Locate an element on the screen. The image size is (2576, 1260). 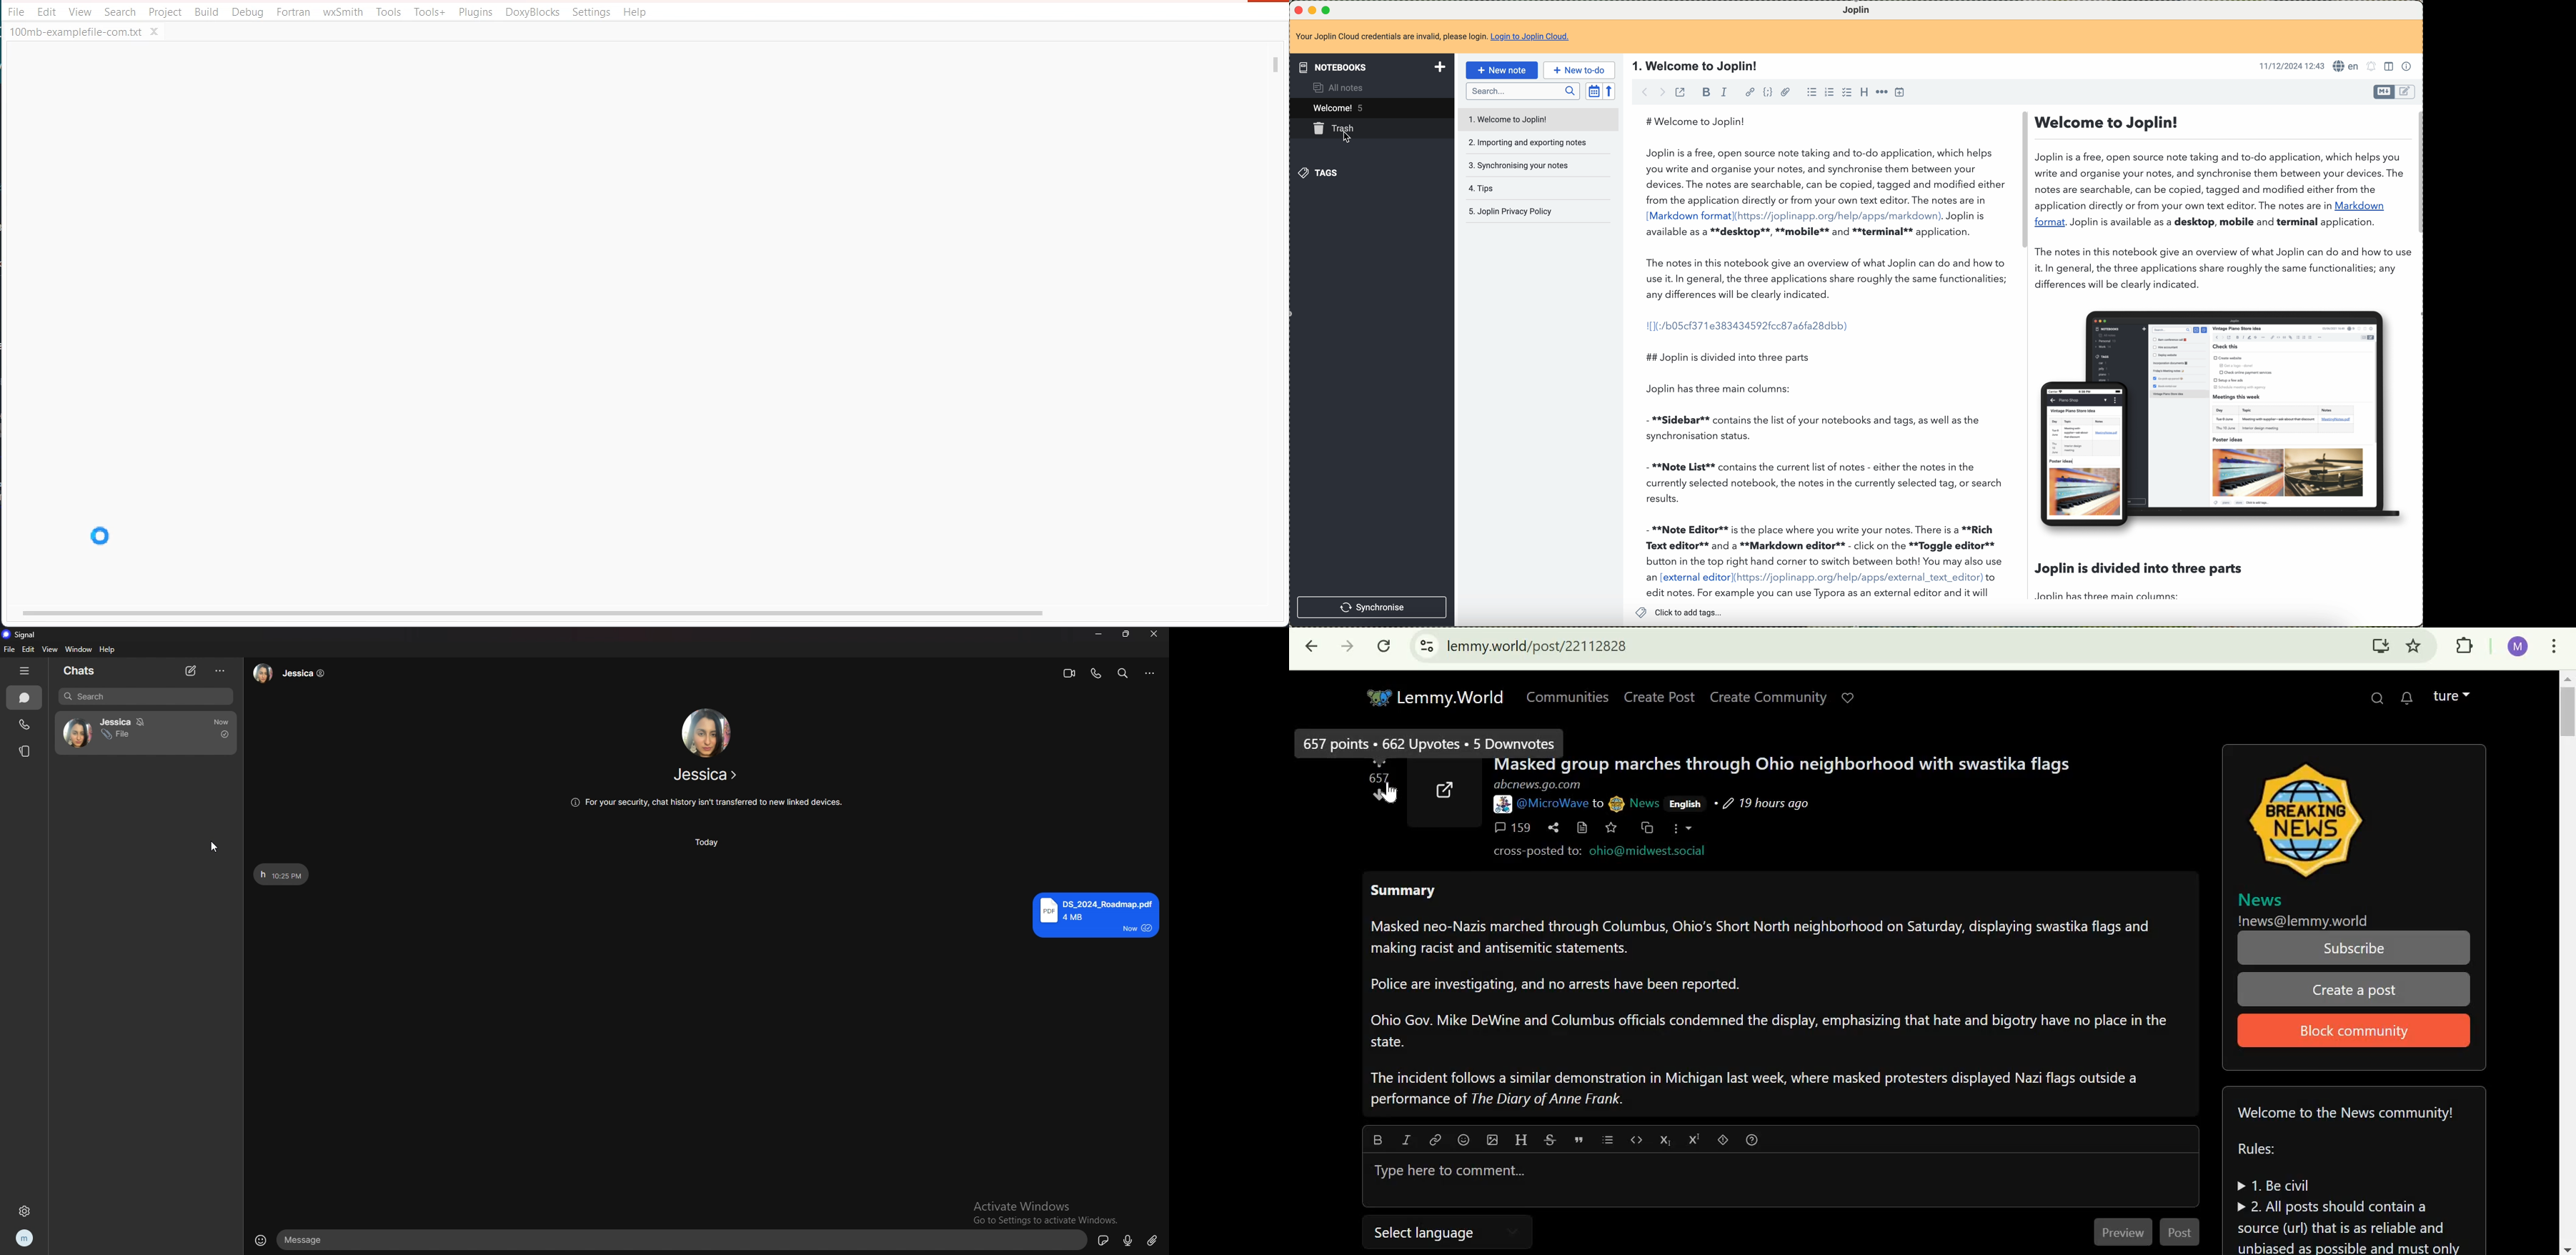
Cursor is located at coordinates (101, 538).